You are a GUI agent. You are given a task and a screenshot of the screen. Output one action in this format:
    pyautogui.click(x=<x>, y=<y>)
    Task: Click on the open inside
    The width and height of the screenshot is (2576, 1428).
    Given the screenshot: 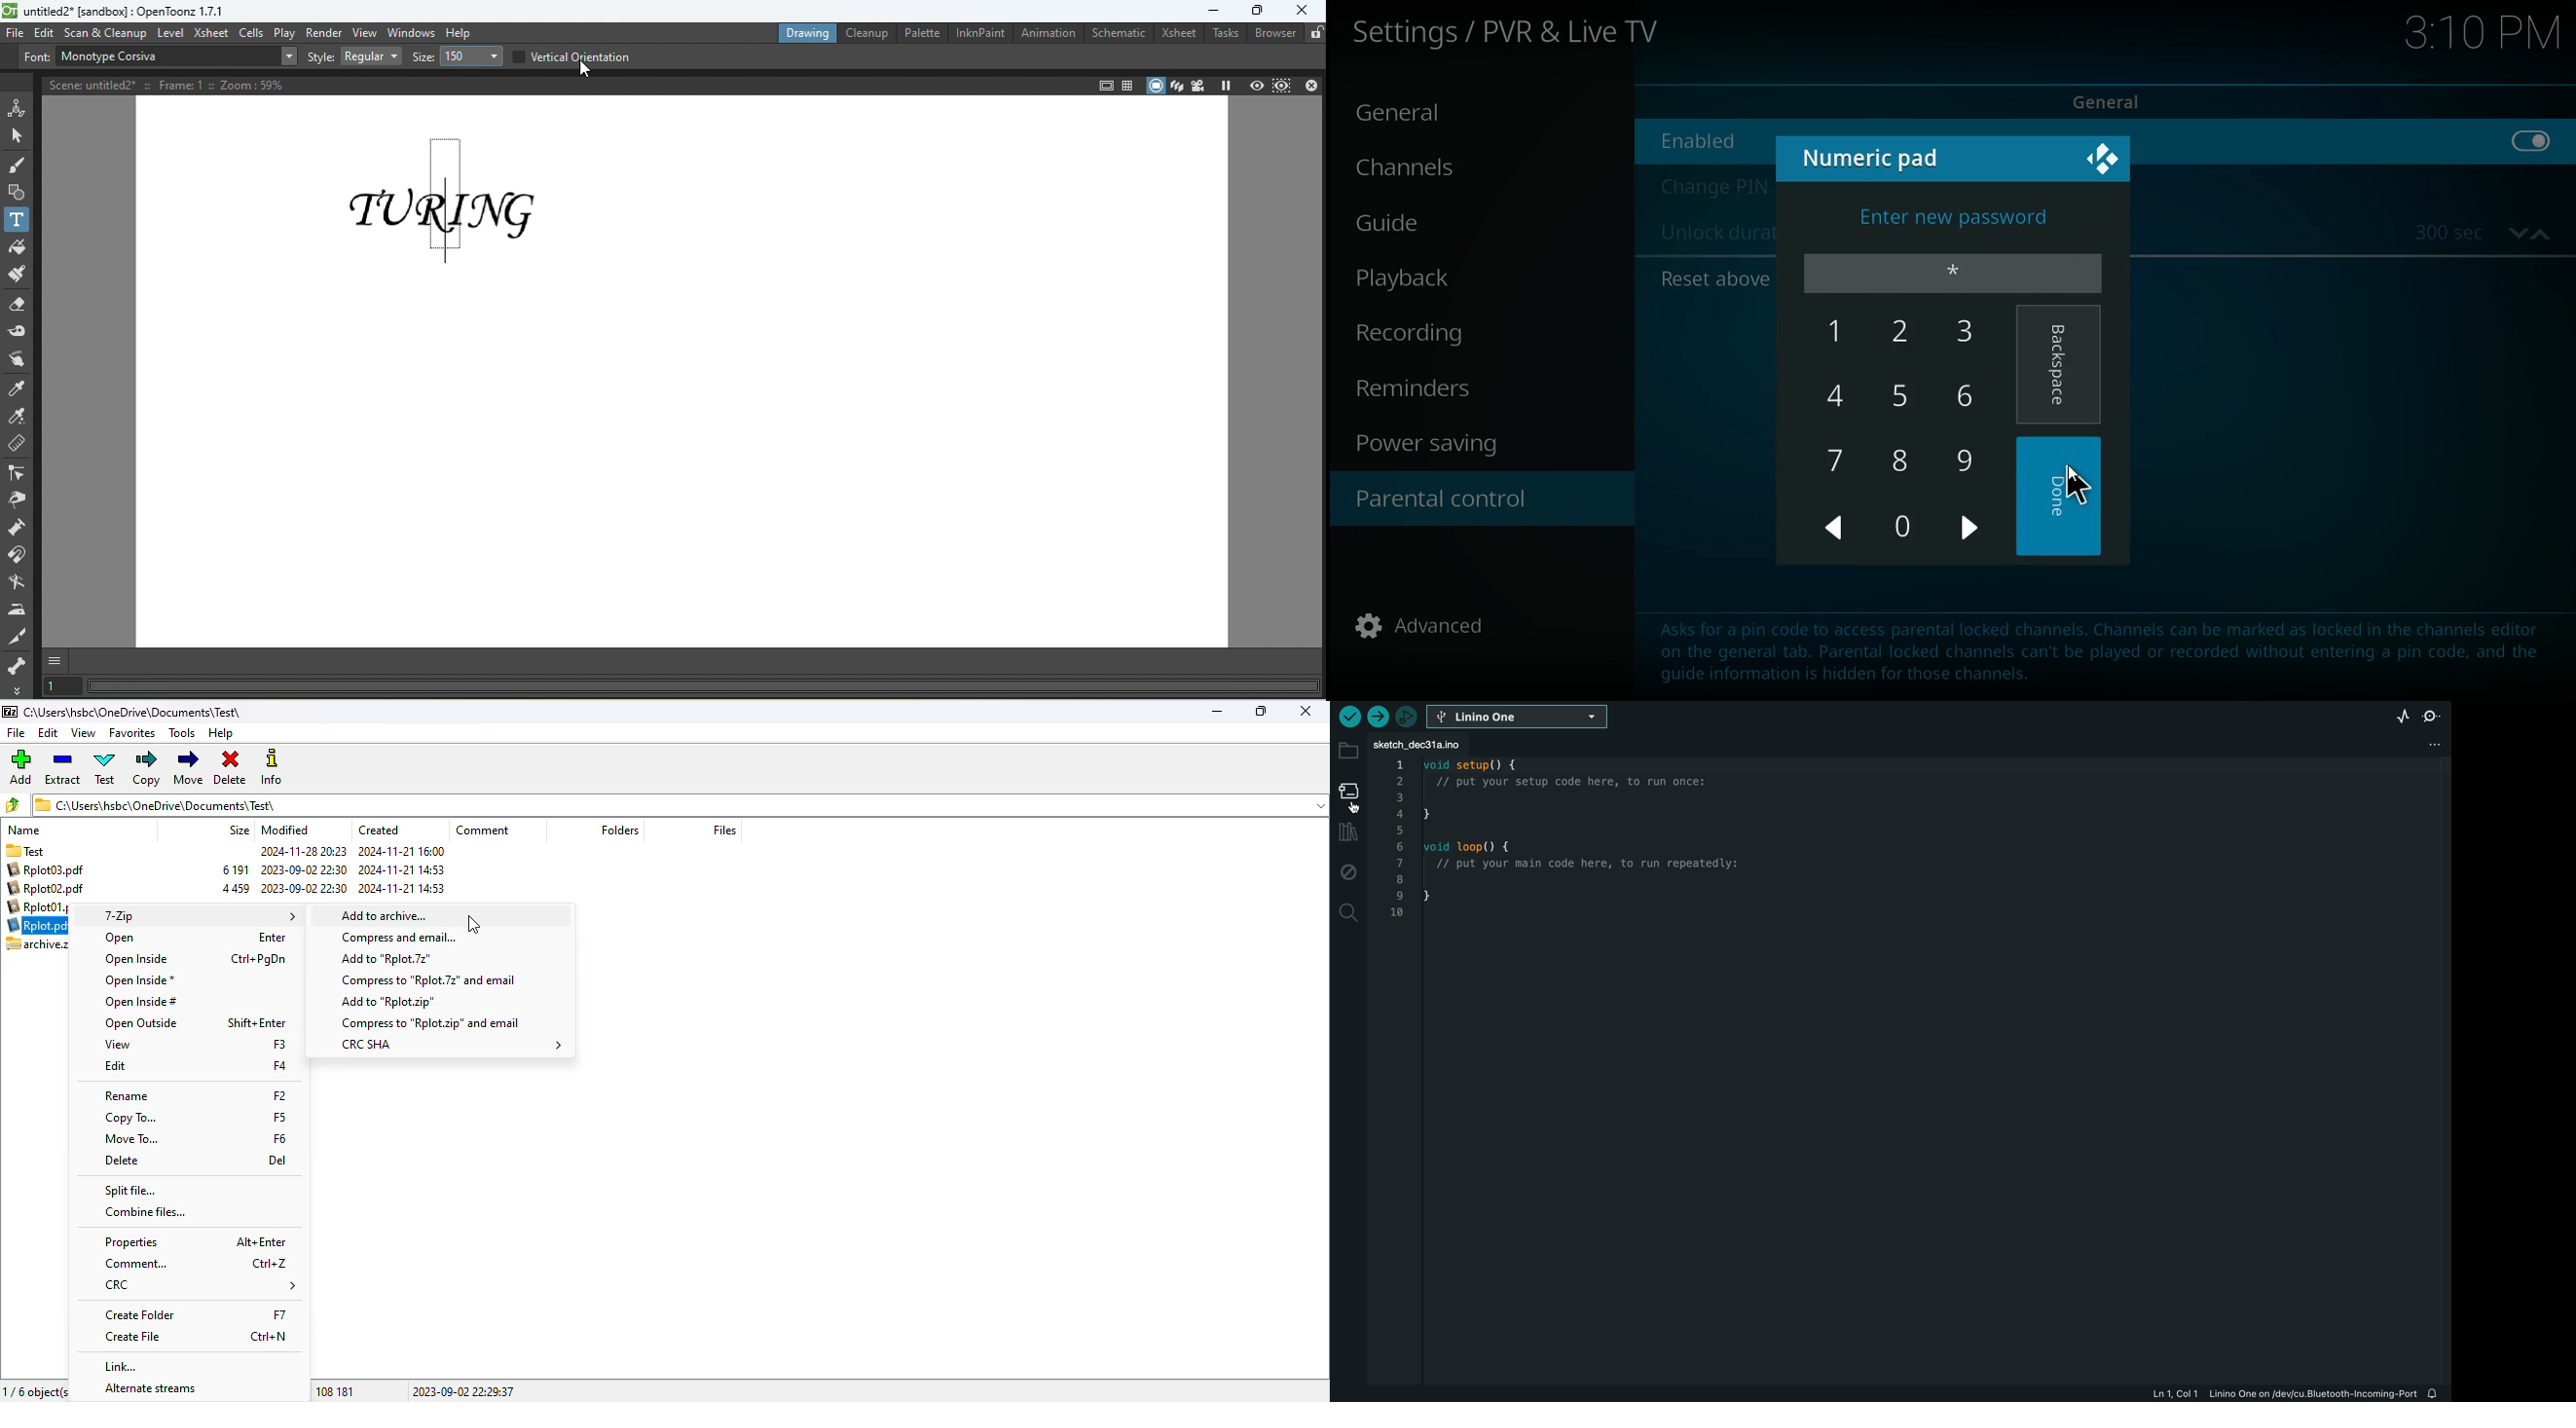 What is the action you would take?
    pyautogui.click(x=135, y=959)
    